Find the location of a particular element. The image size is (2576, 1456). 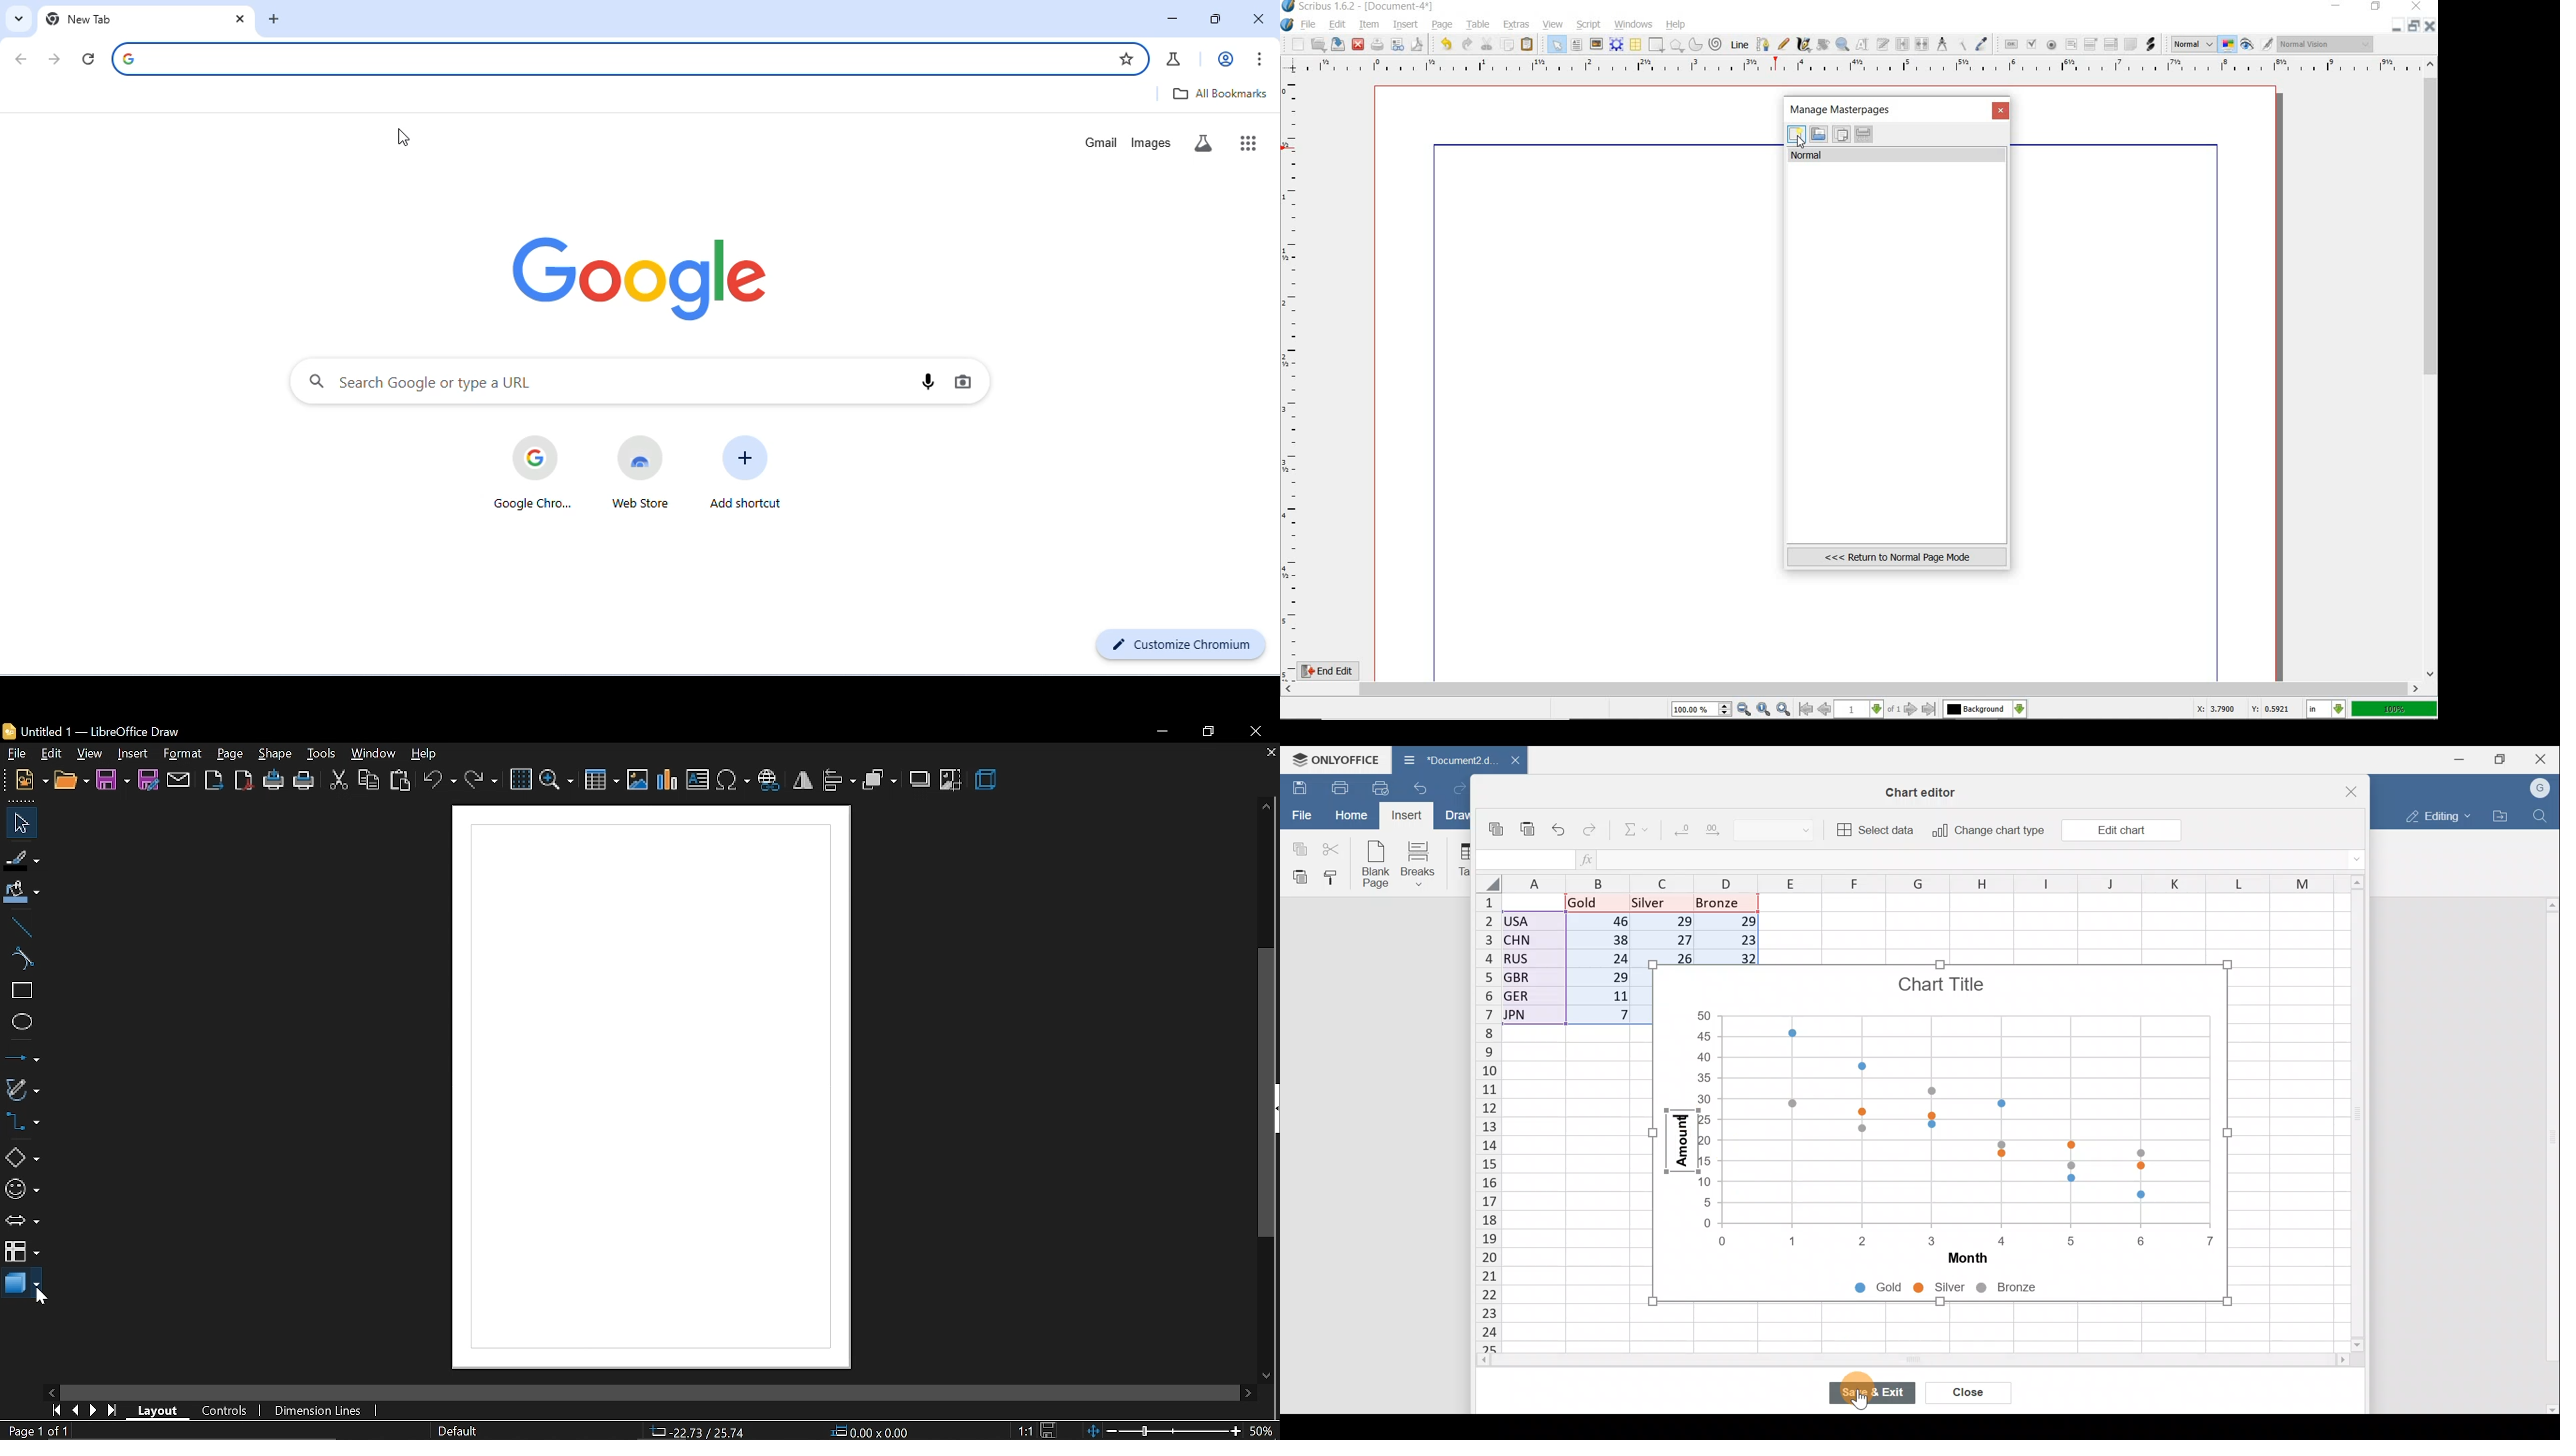

zoom is located at coordinates (556, 781).